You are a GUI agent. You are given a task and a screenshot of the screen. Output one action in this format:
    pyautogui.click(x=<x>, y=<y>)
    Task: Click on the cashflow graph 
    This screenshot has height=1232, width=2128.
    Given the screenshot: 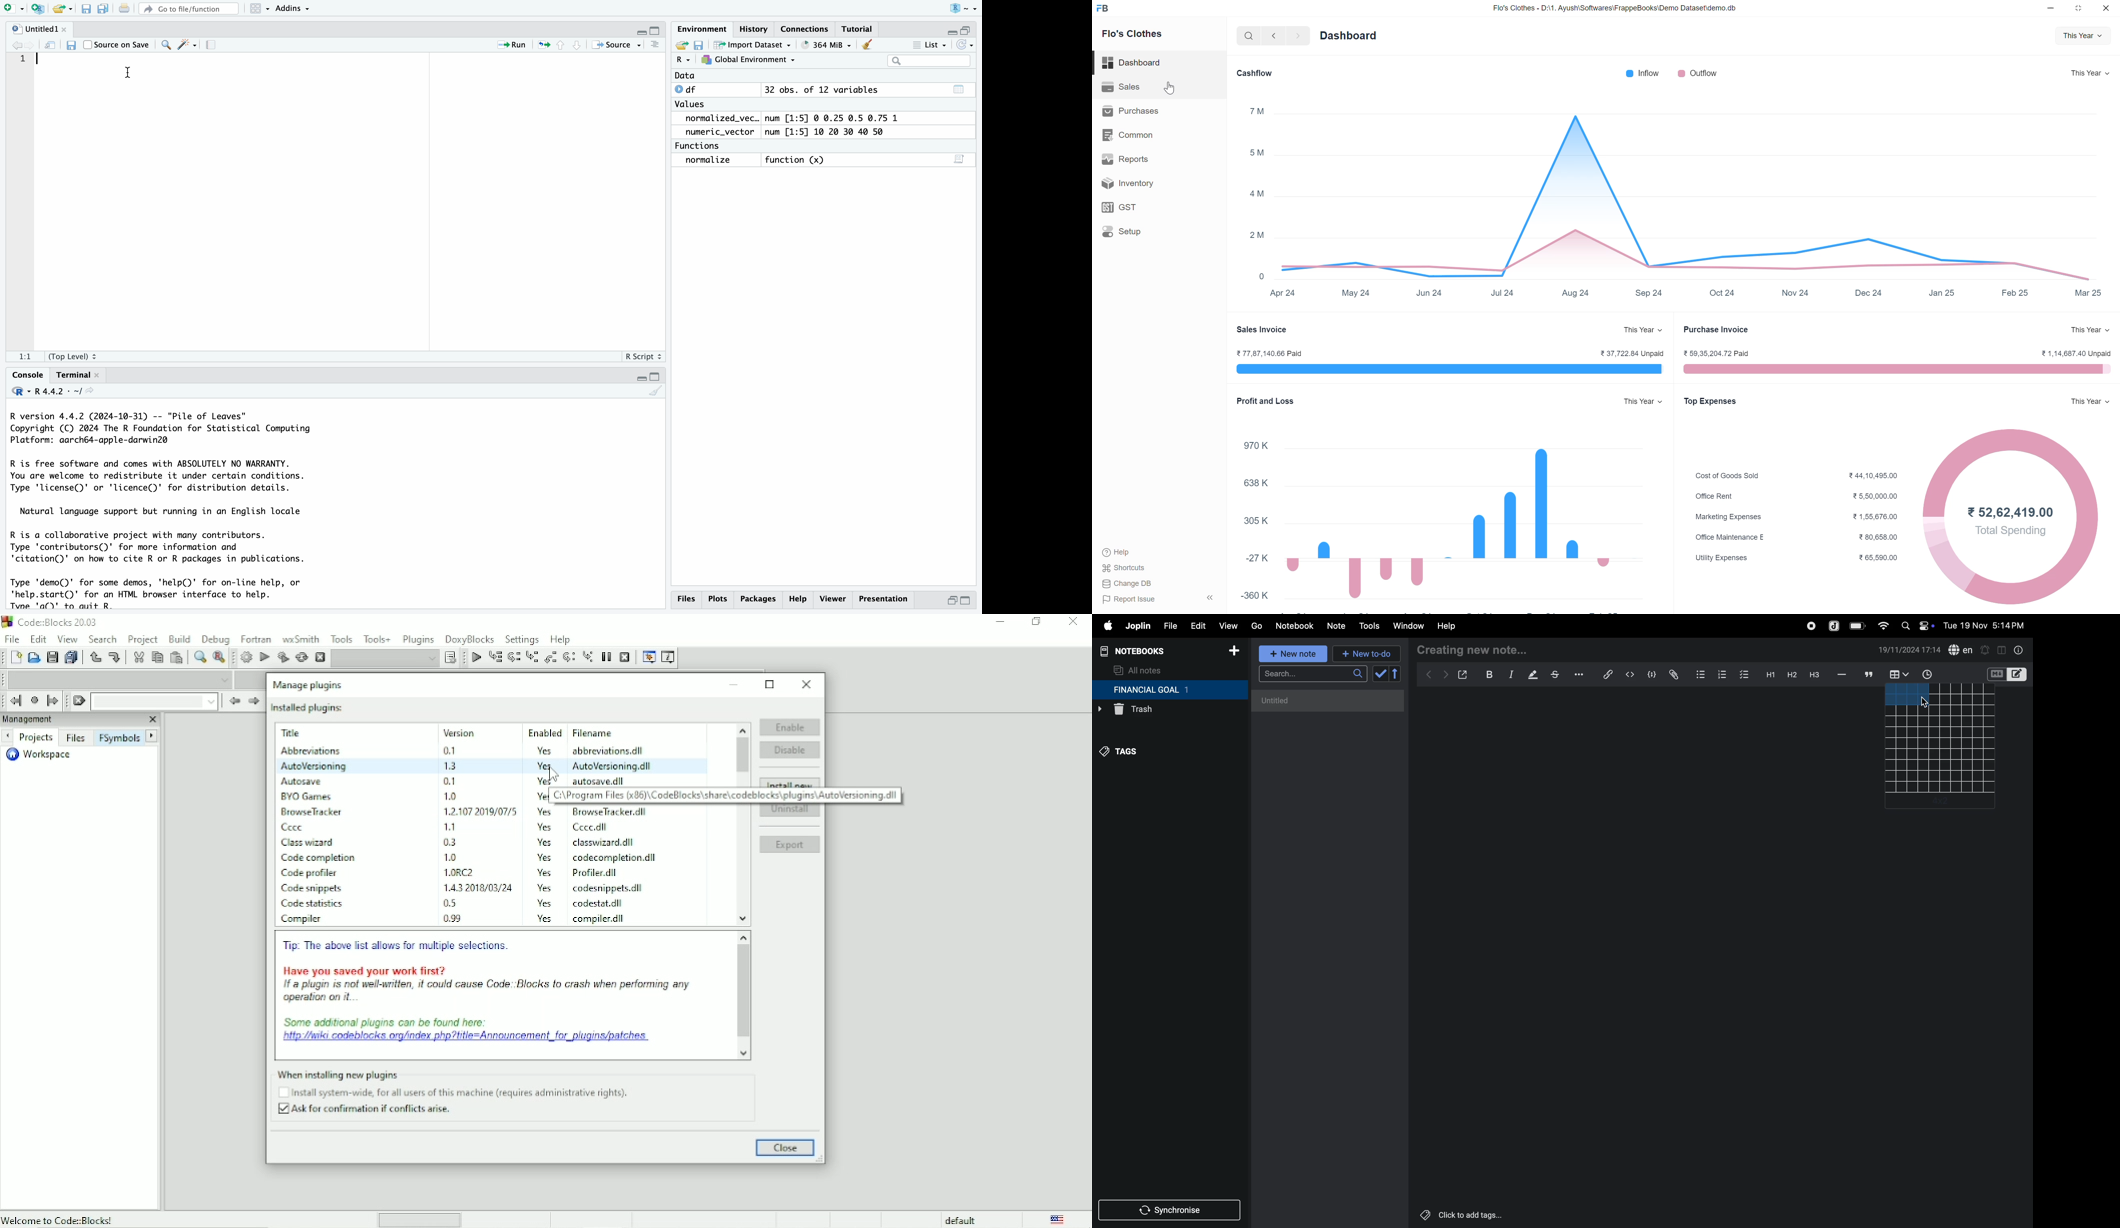 What is the action you would take?
    pyautogui.click(x=1678, y=203)
    